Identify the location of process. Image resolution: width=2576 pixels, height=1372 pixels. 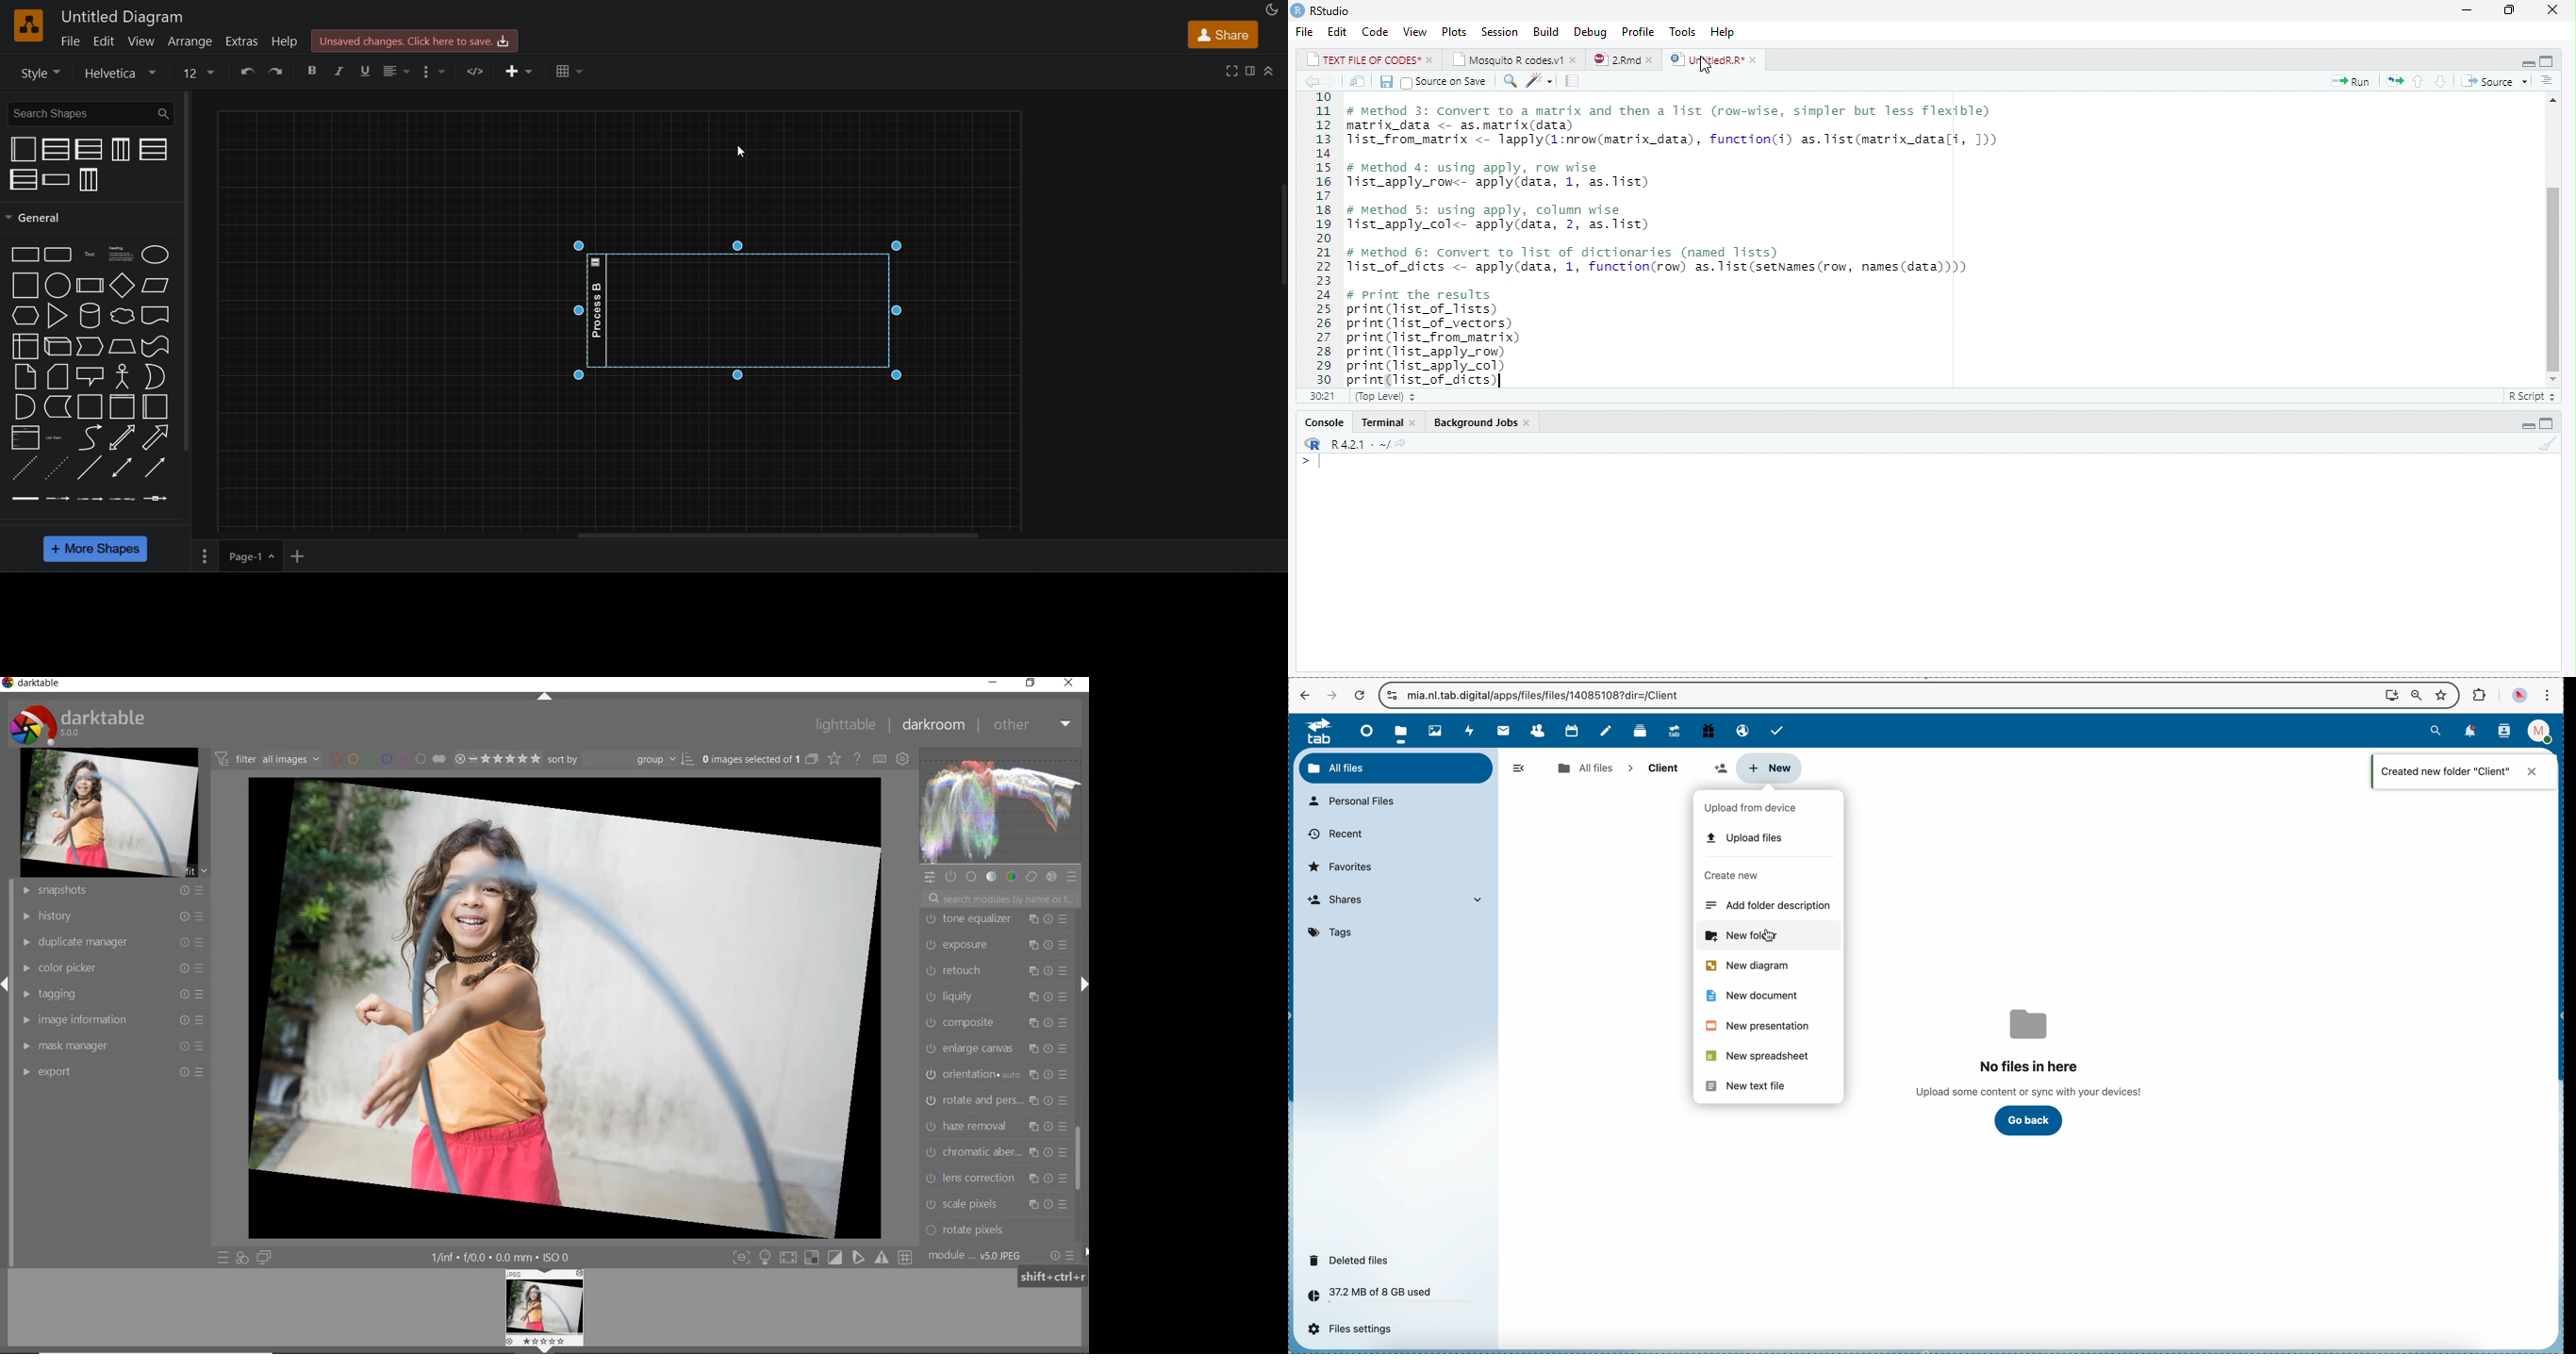
(89, 286).